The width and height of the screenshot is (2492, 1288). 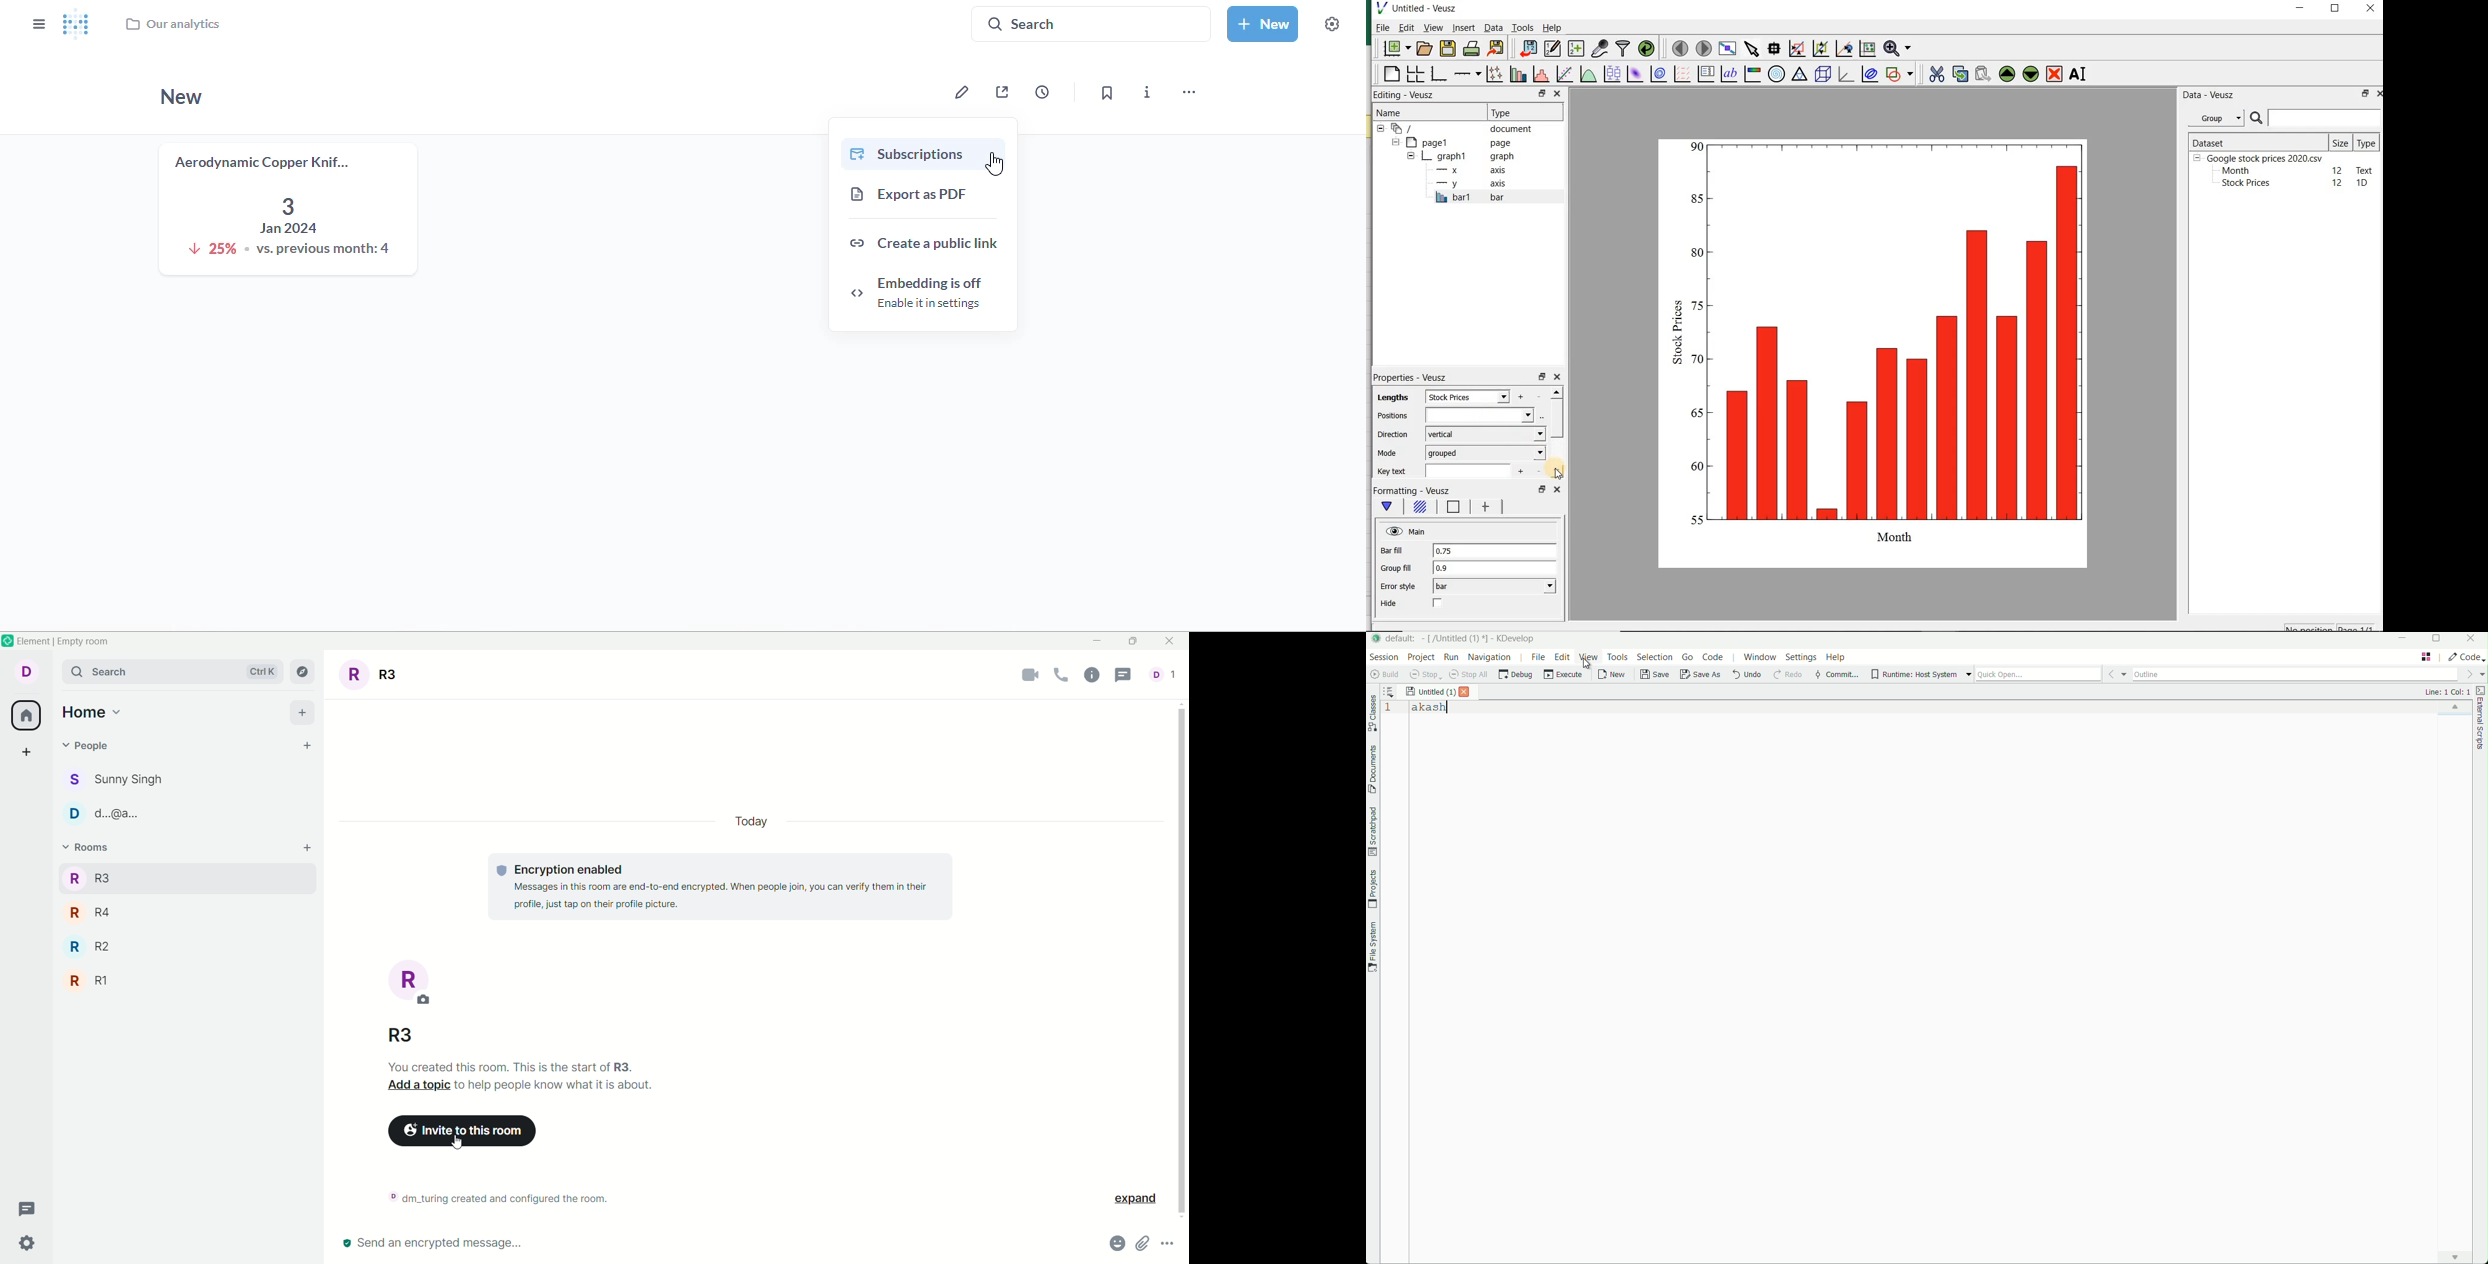 What do you see at coordinates (1463, 28) in the screenshot?
I see `insert` at bounding box center [1463, 28].